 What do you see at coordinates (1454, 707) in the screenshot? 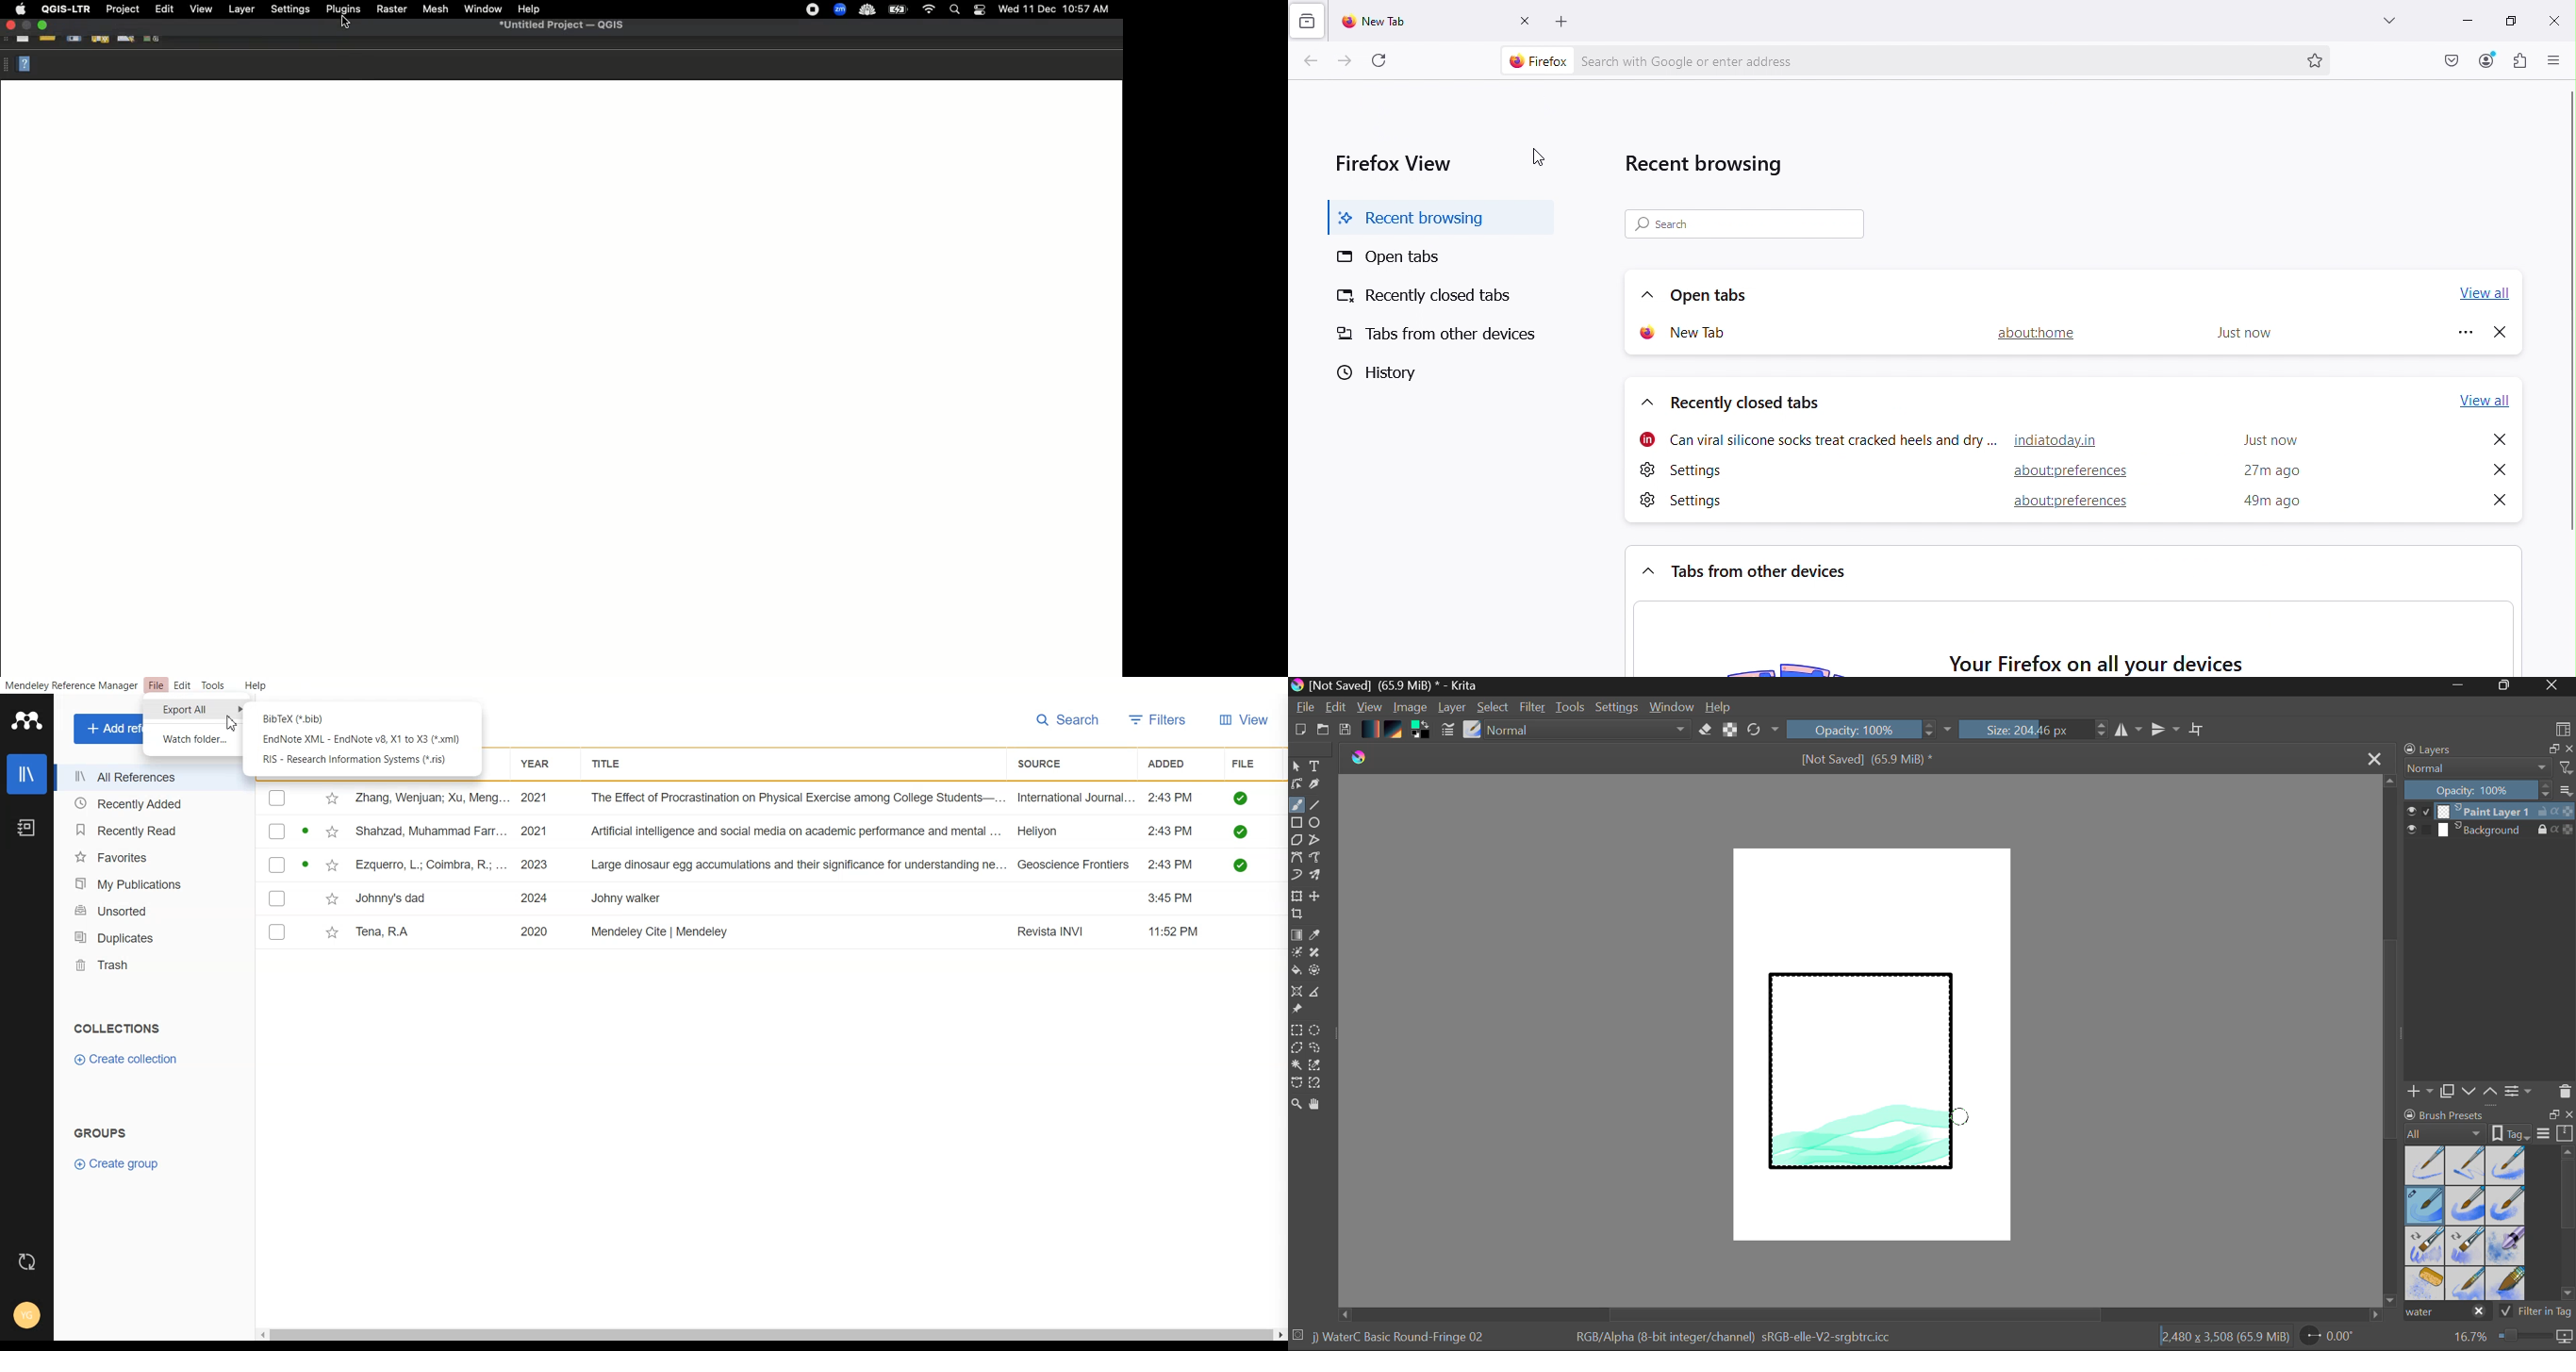
I see `Layer` at bounding box center [1454, 707].